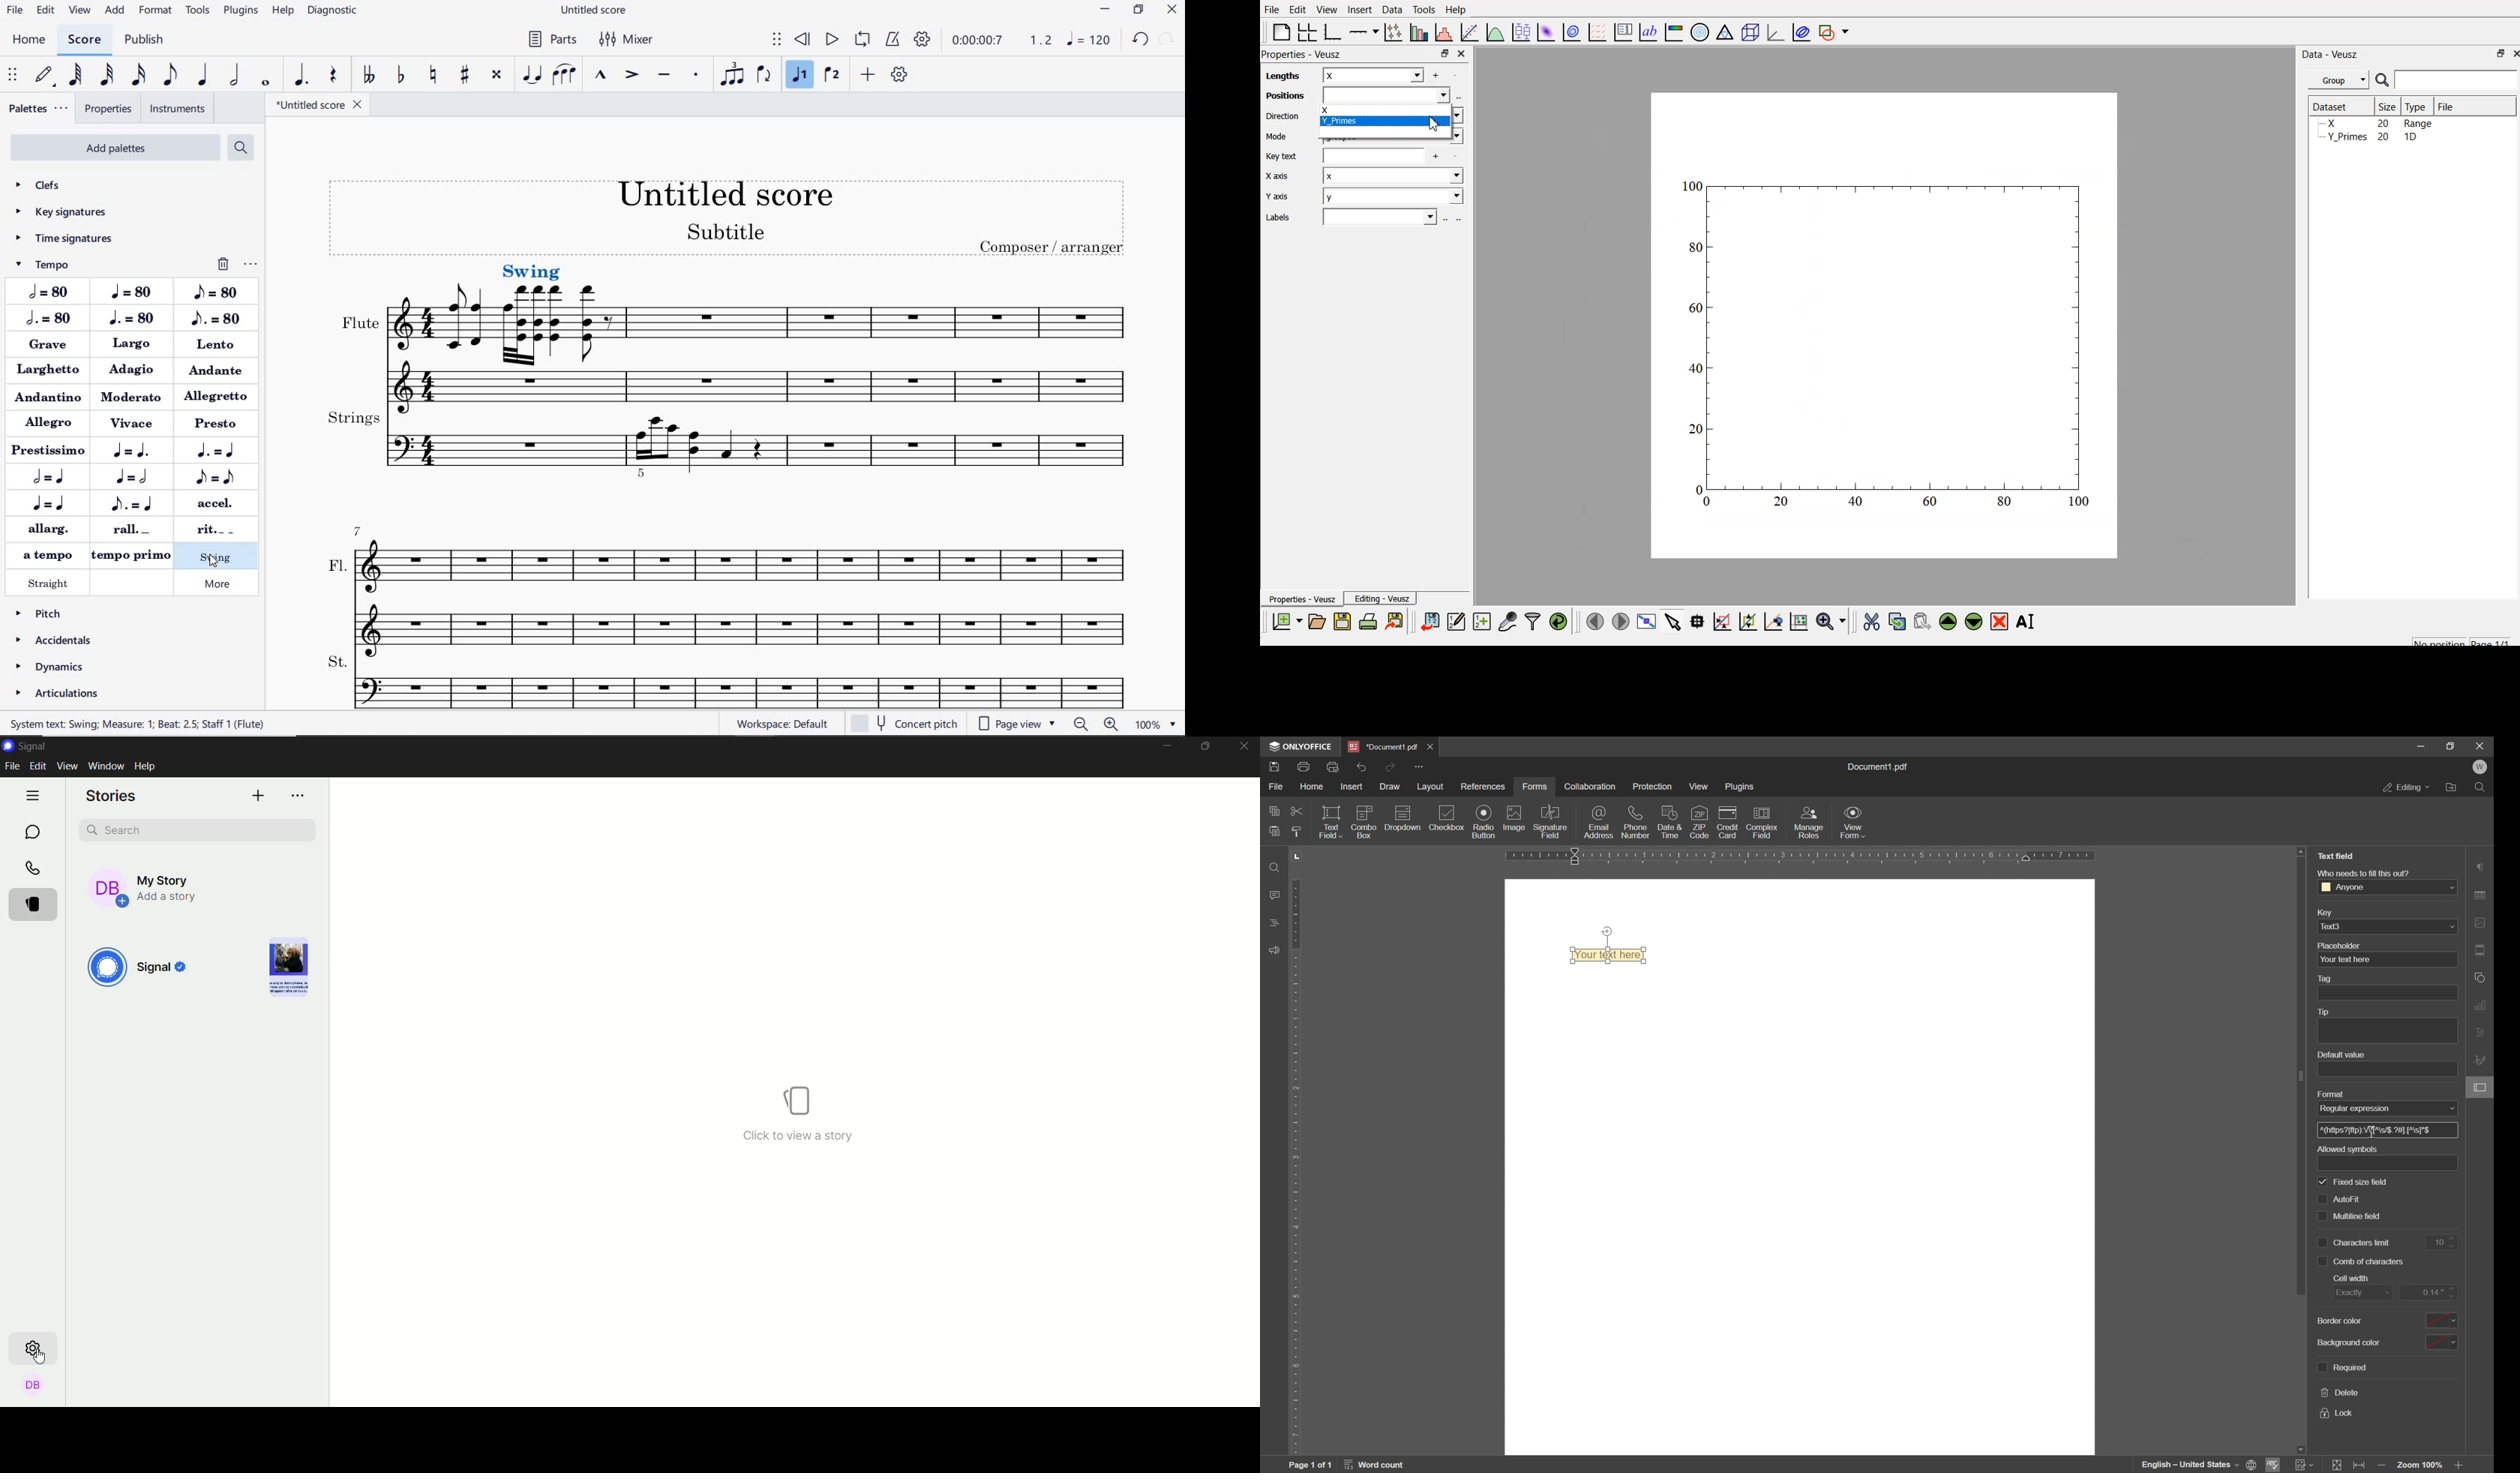 This screenshot has width=2520, height=1484. I want to click on | Size, so click(2388, 106).